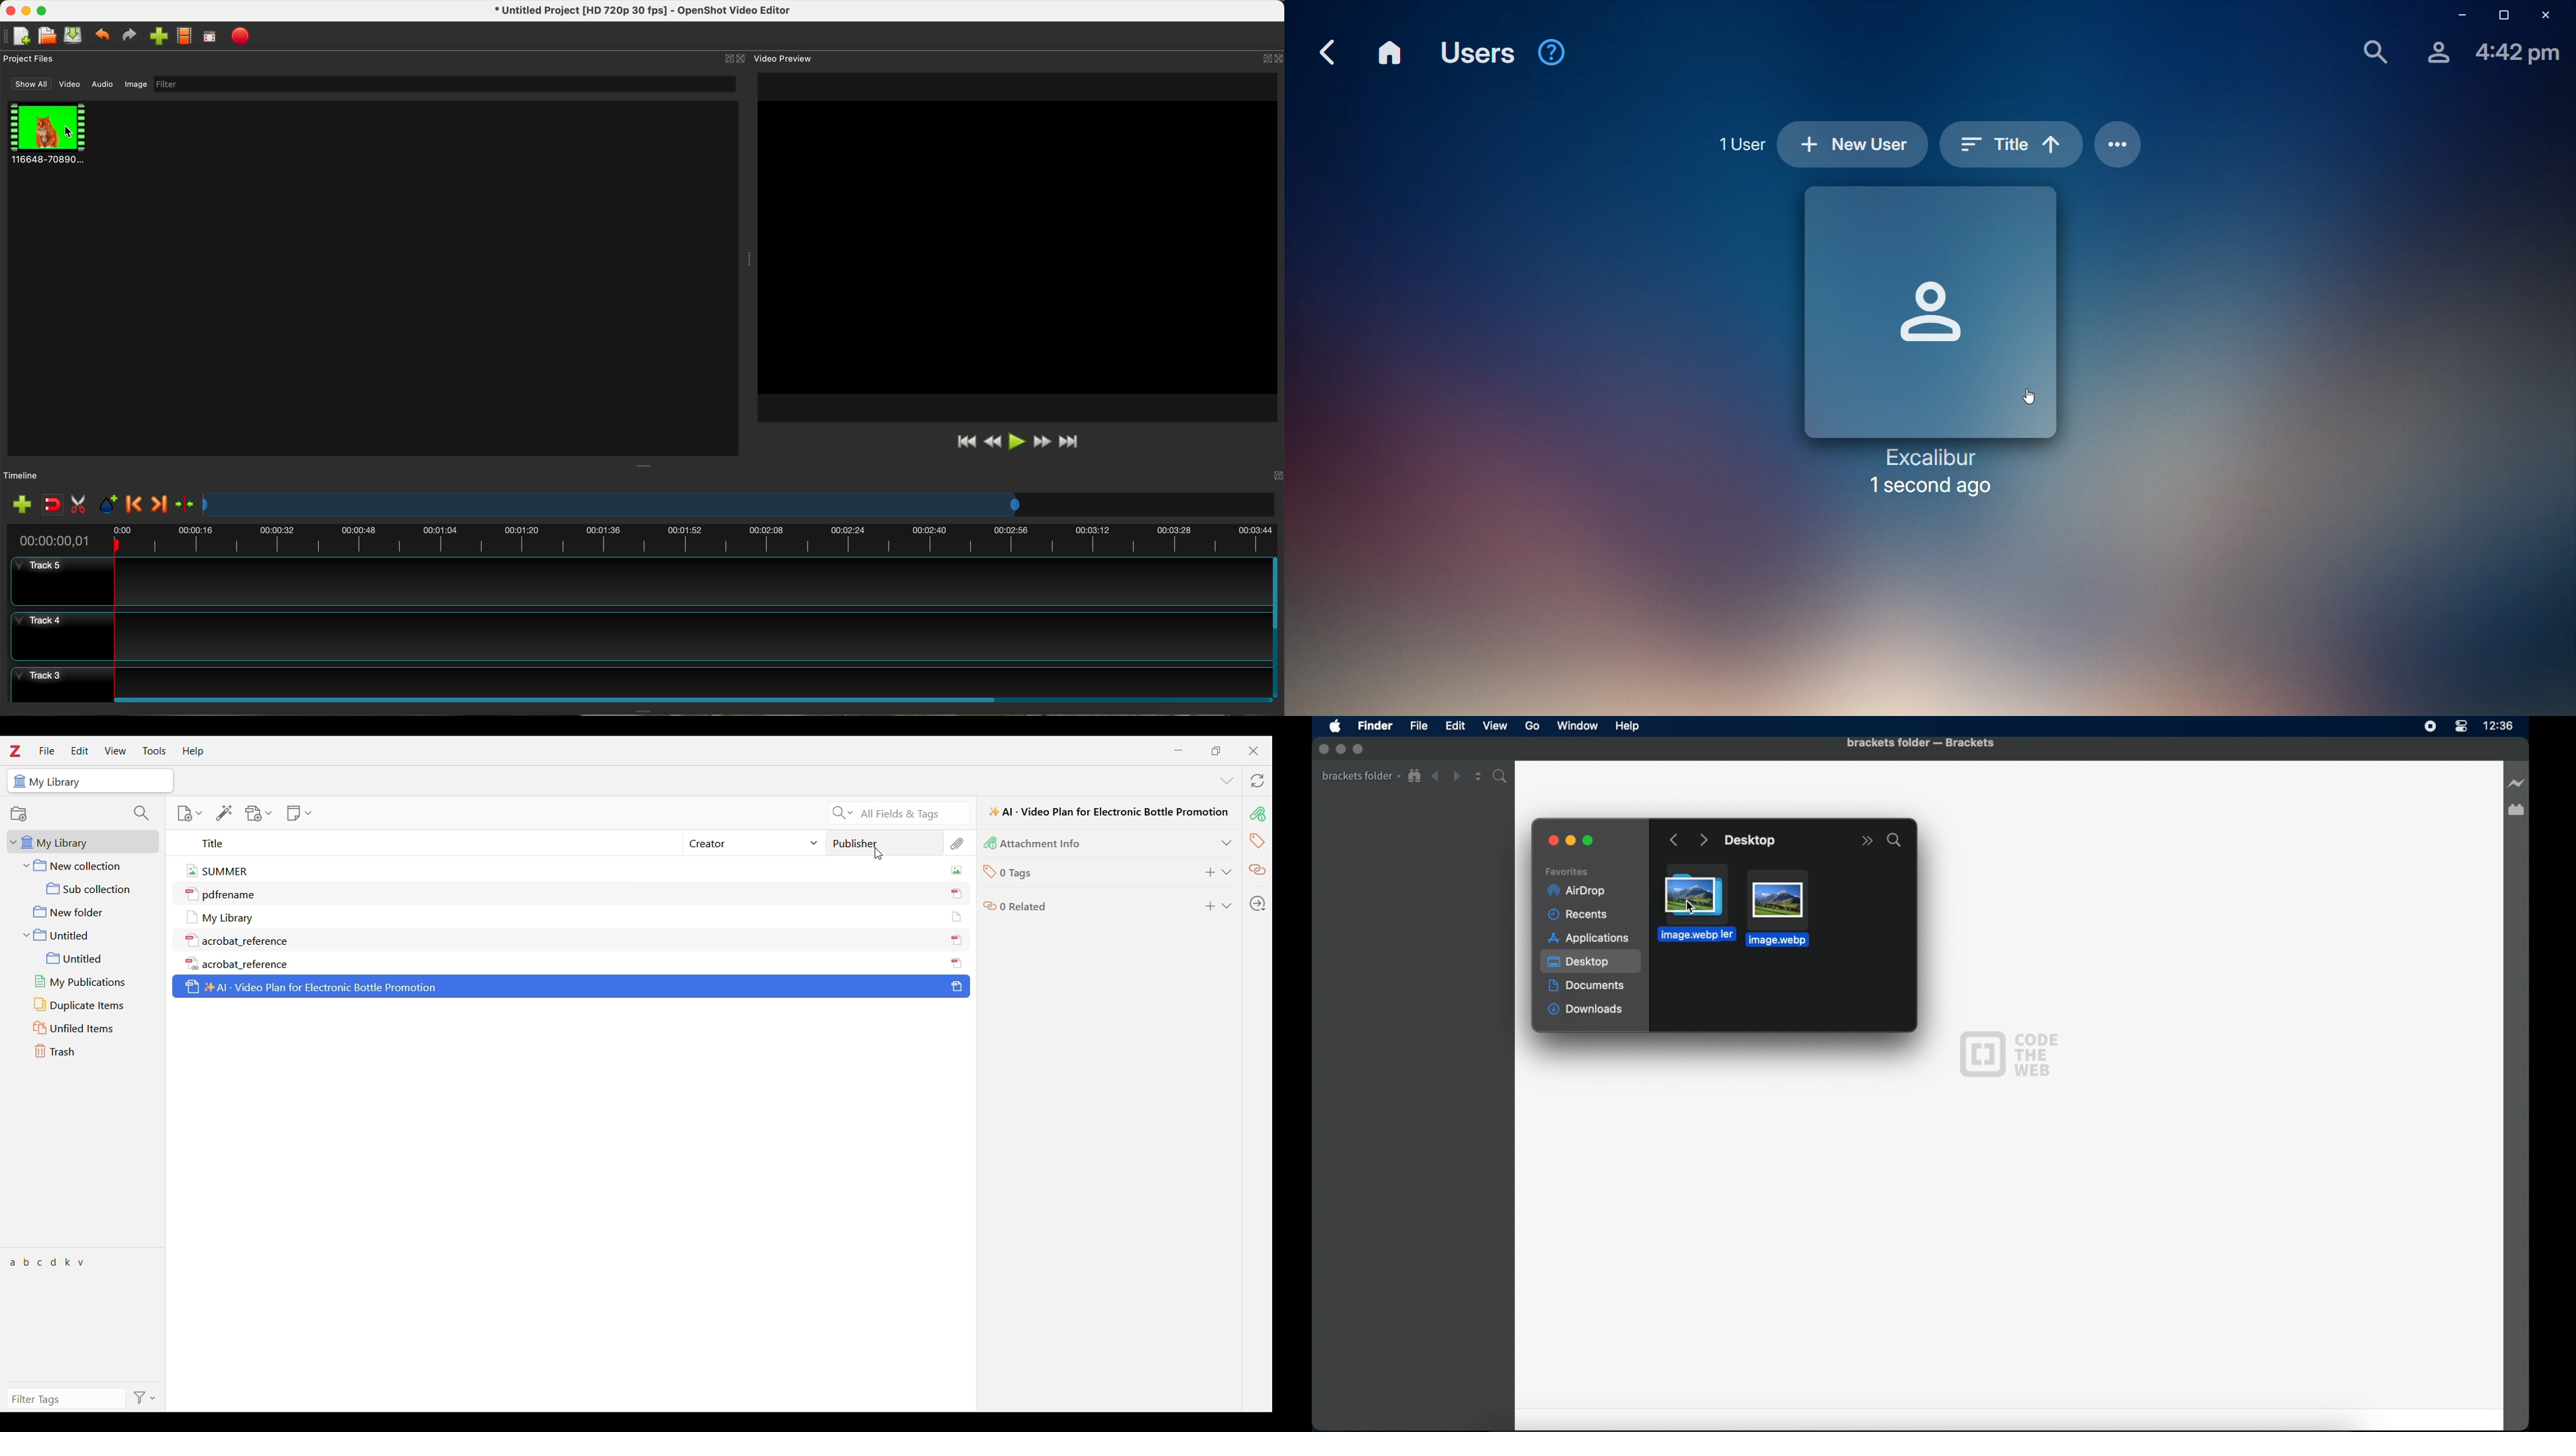 The width and height of the screenshot is (2576, 1456). Describe the element at coordinates (1256, 841) in the screenshot. I see `Tags` at that location.